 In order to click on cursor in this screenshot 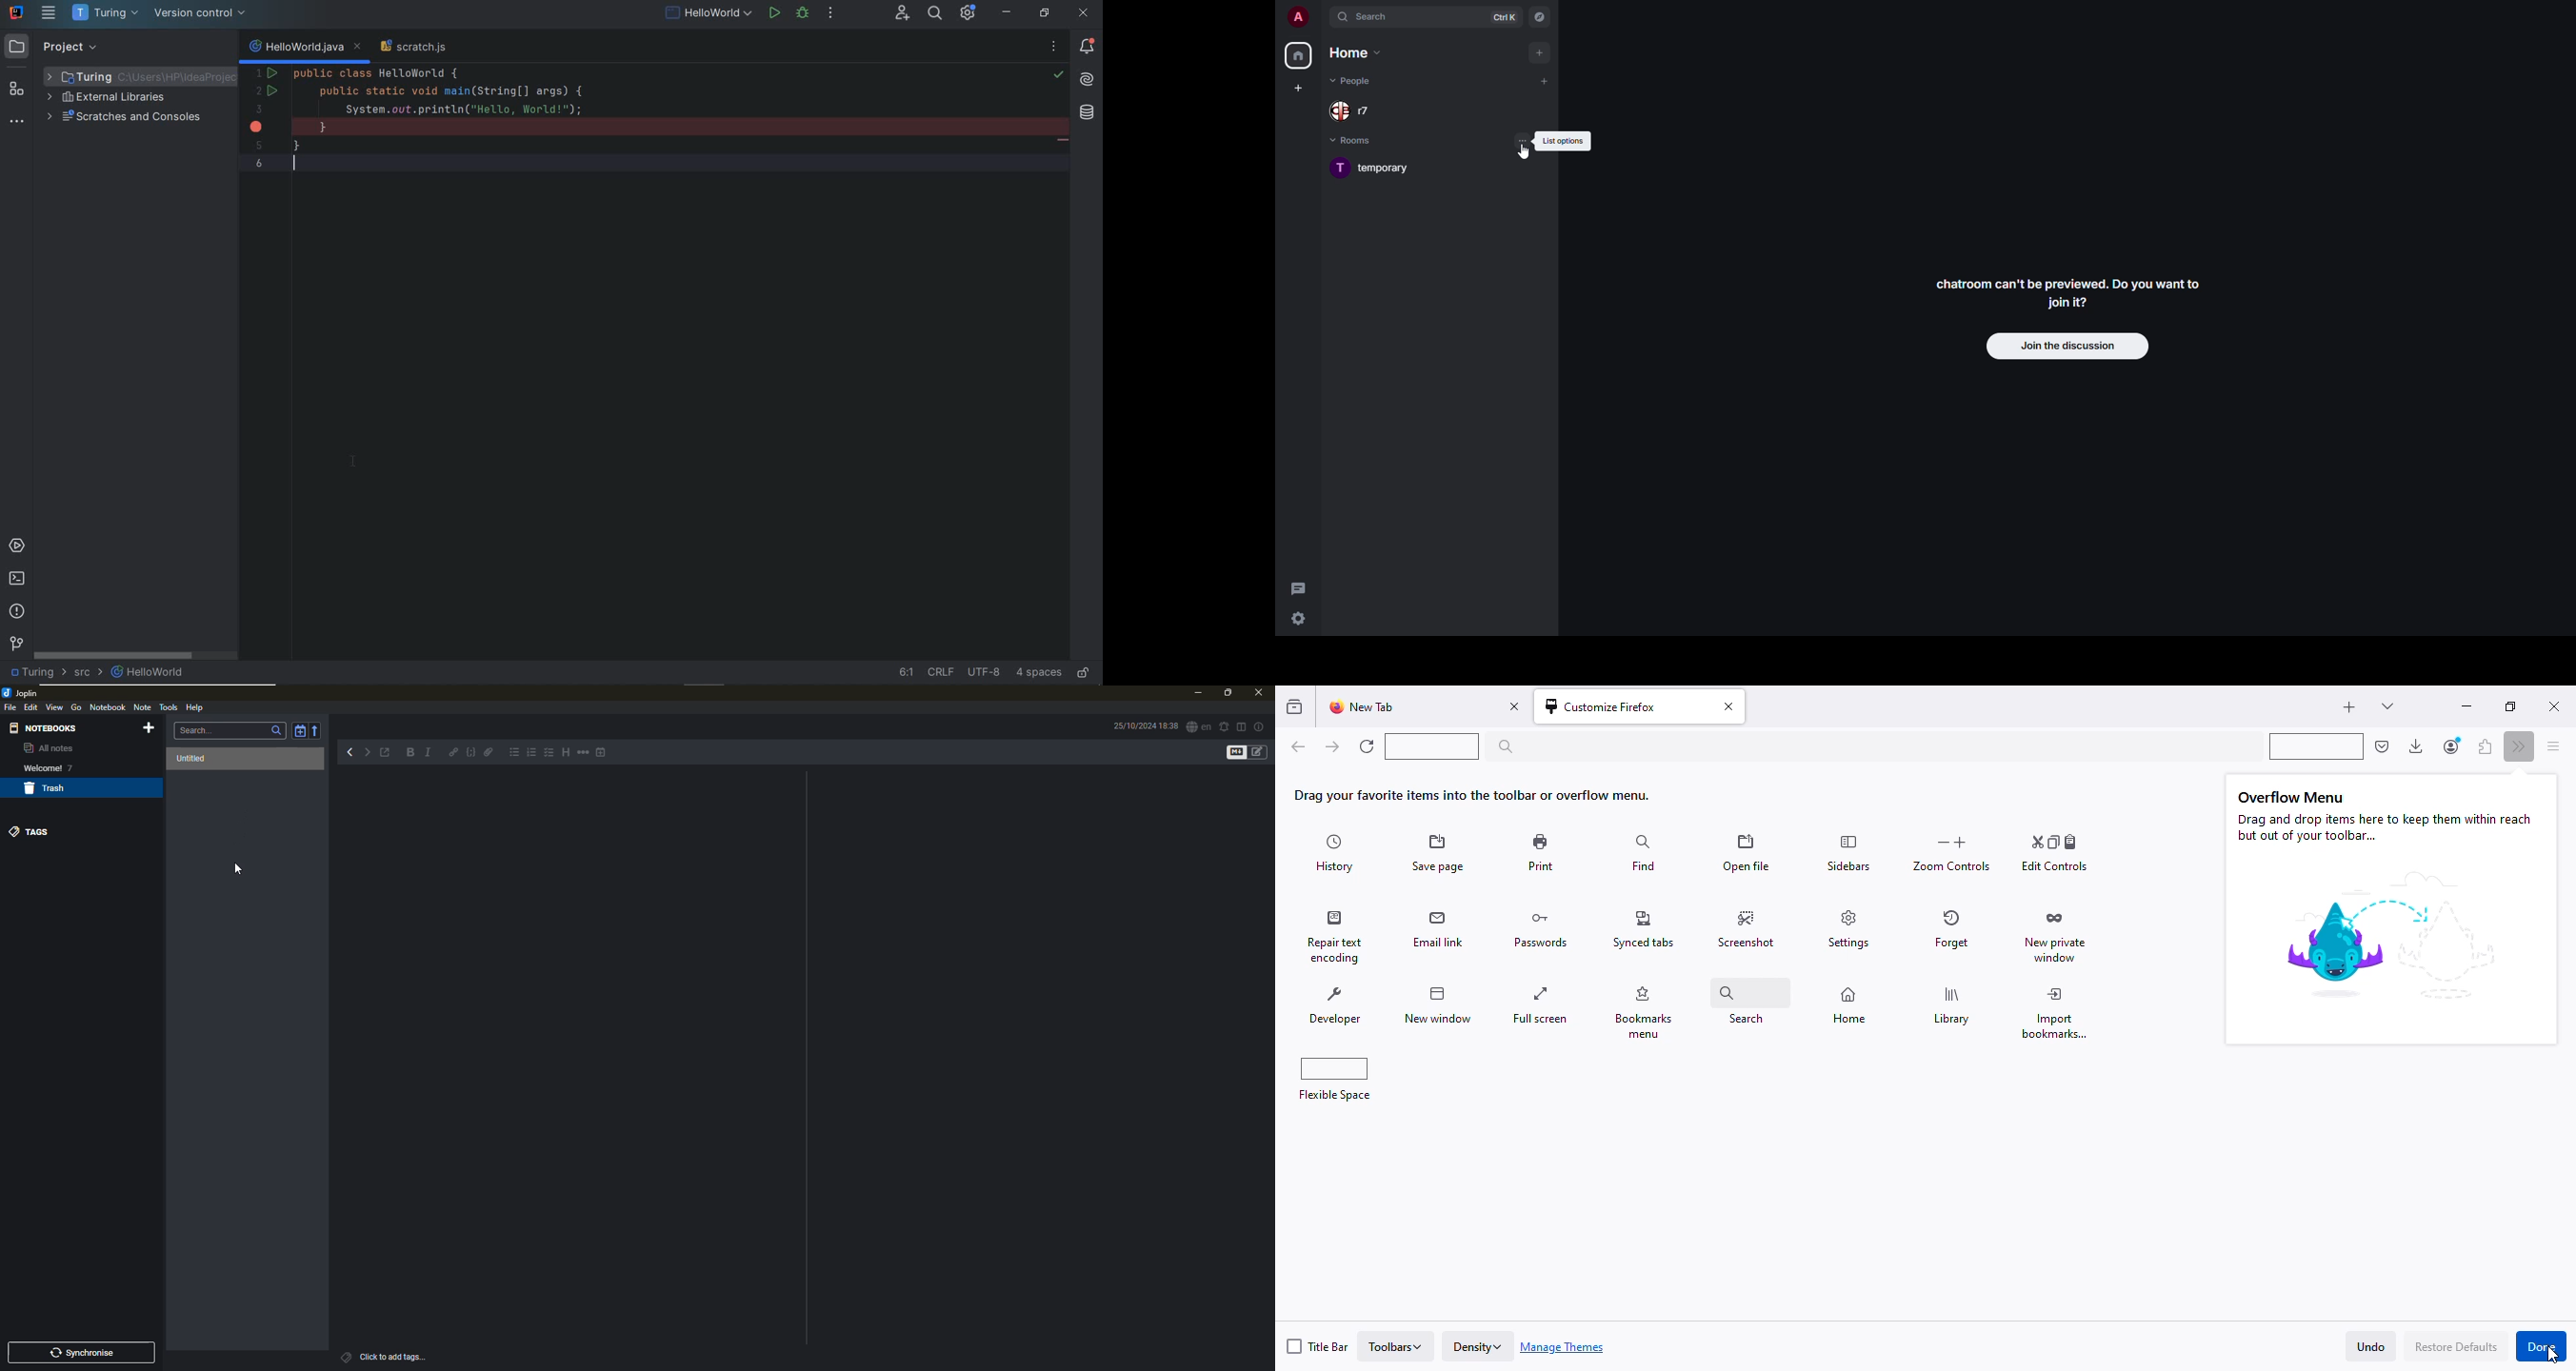, I will do `click(239, 873)`.